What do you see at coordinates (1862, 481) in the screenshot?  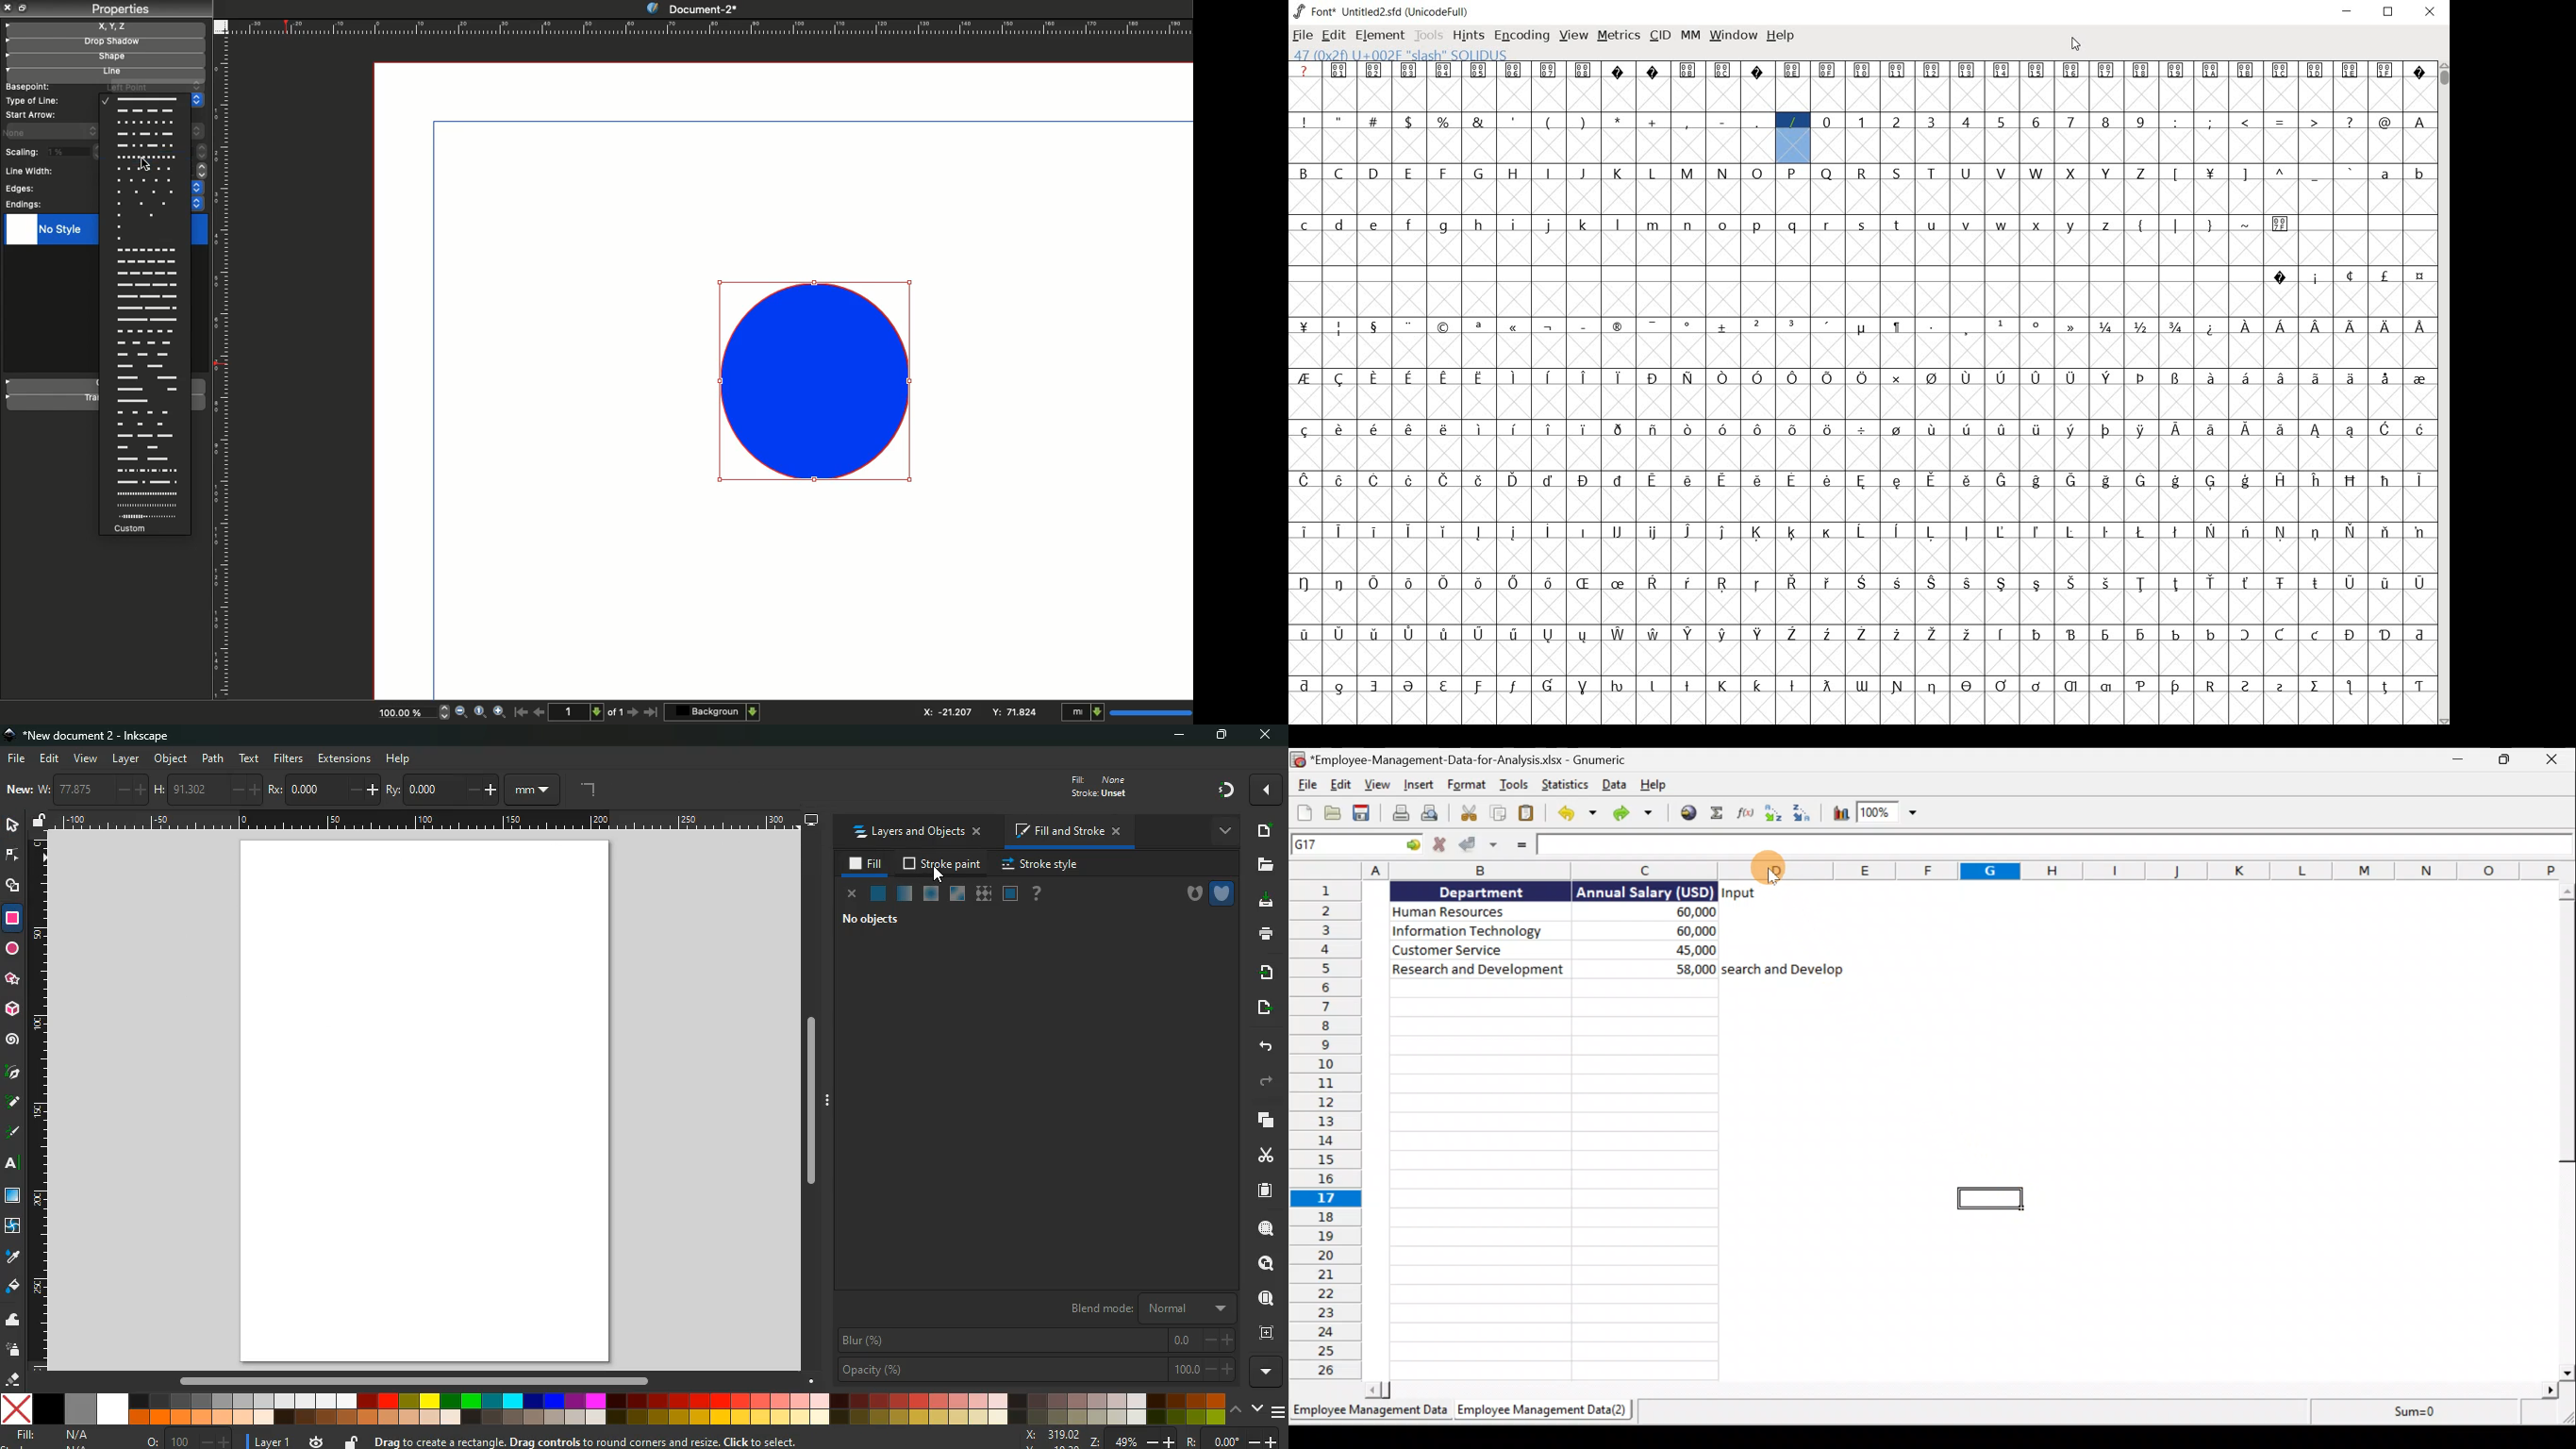 I see `glyph` at bounding box center [1862, 481].